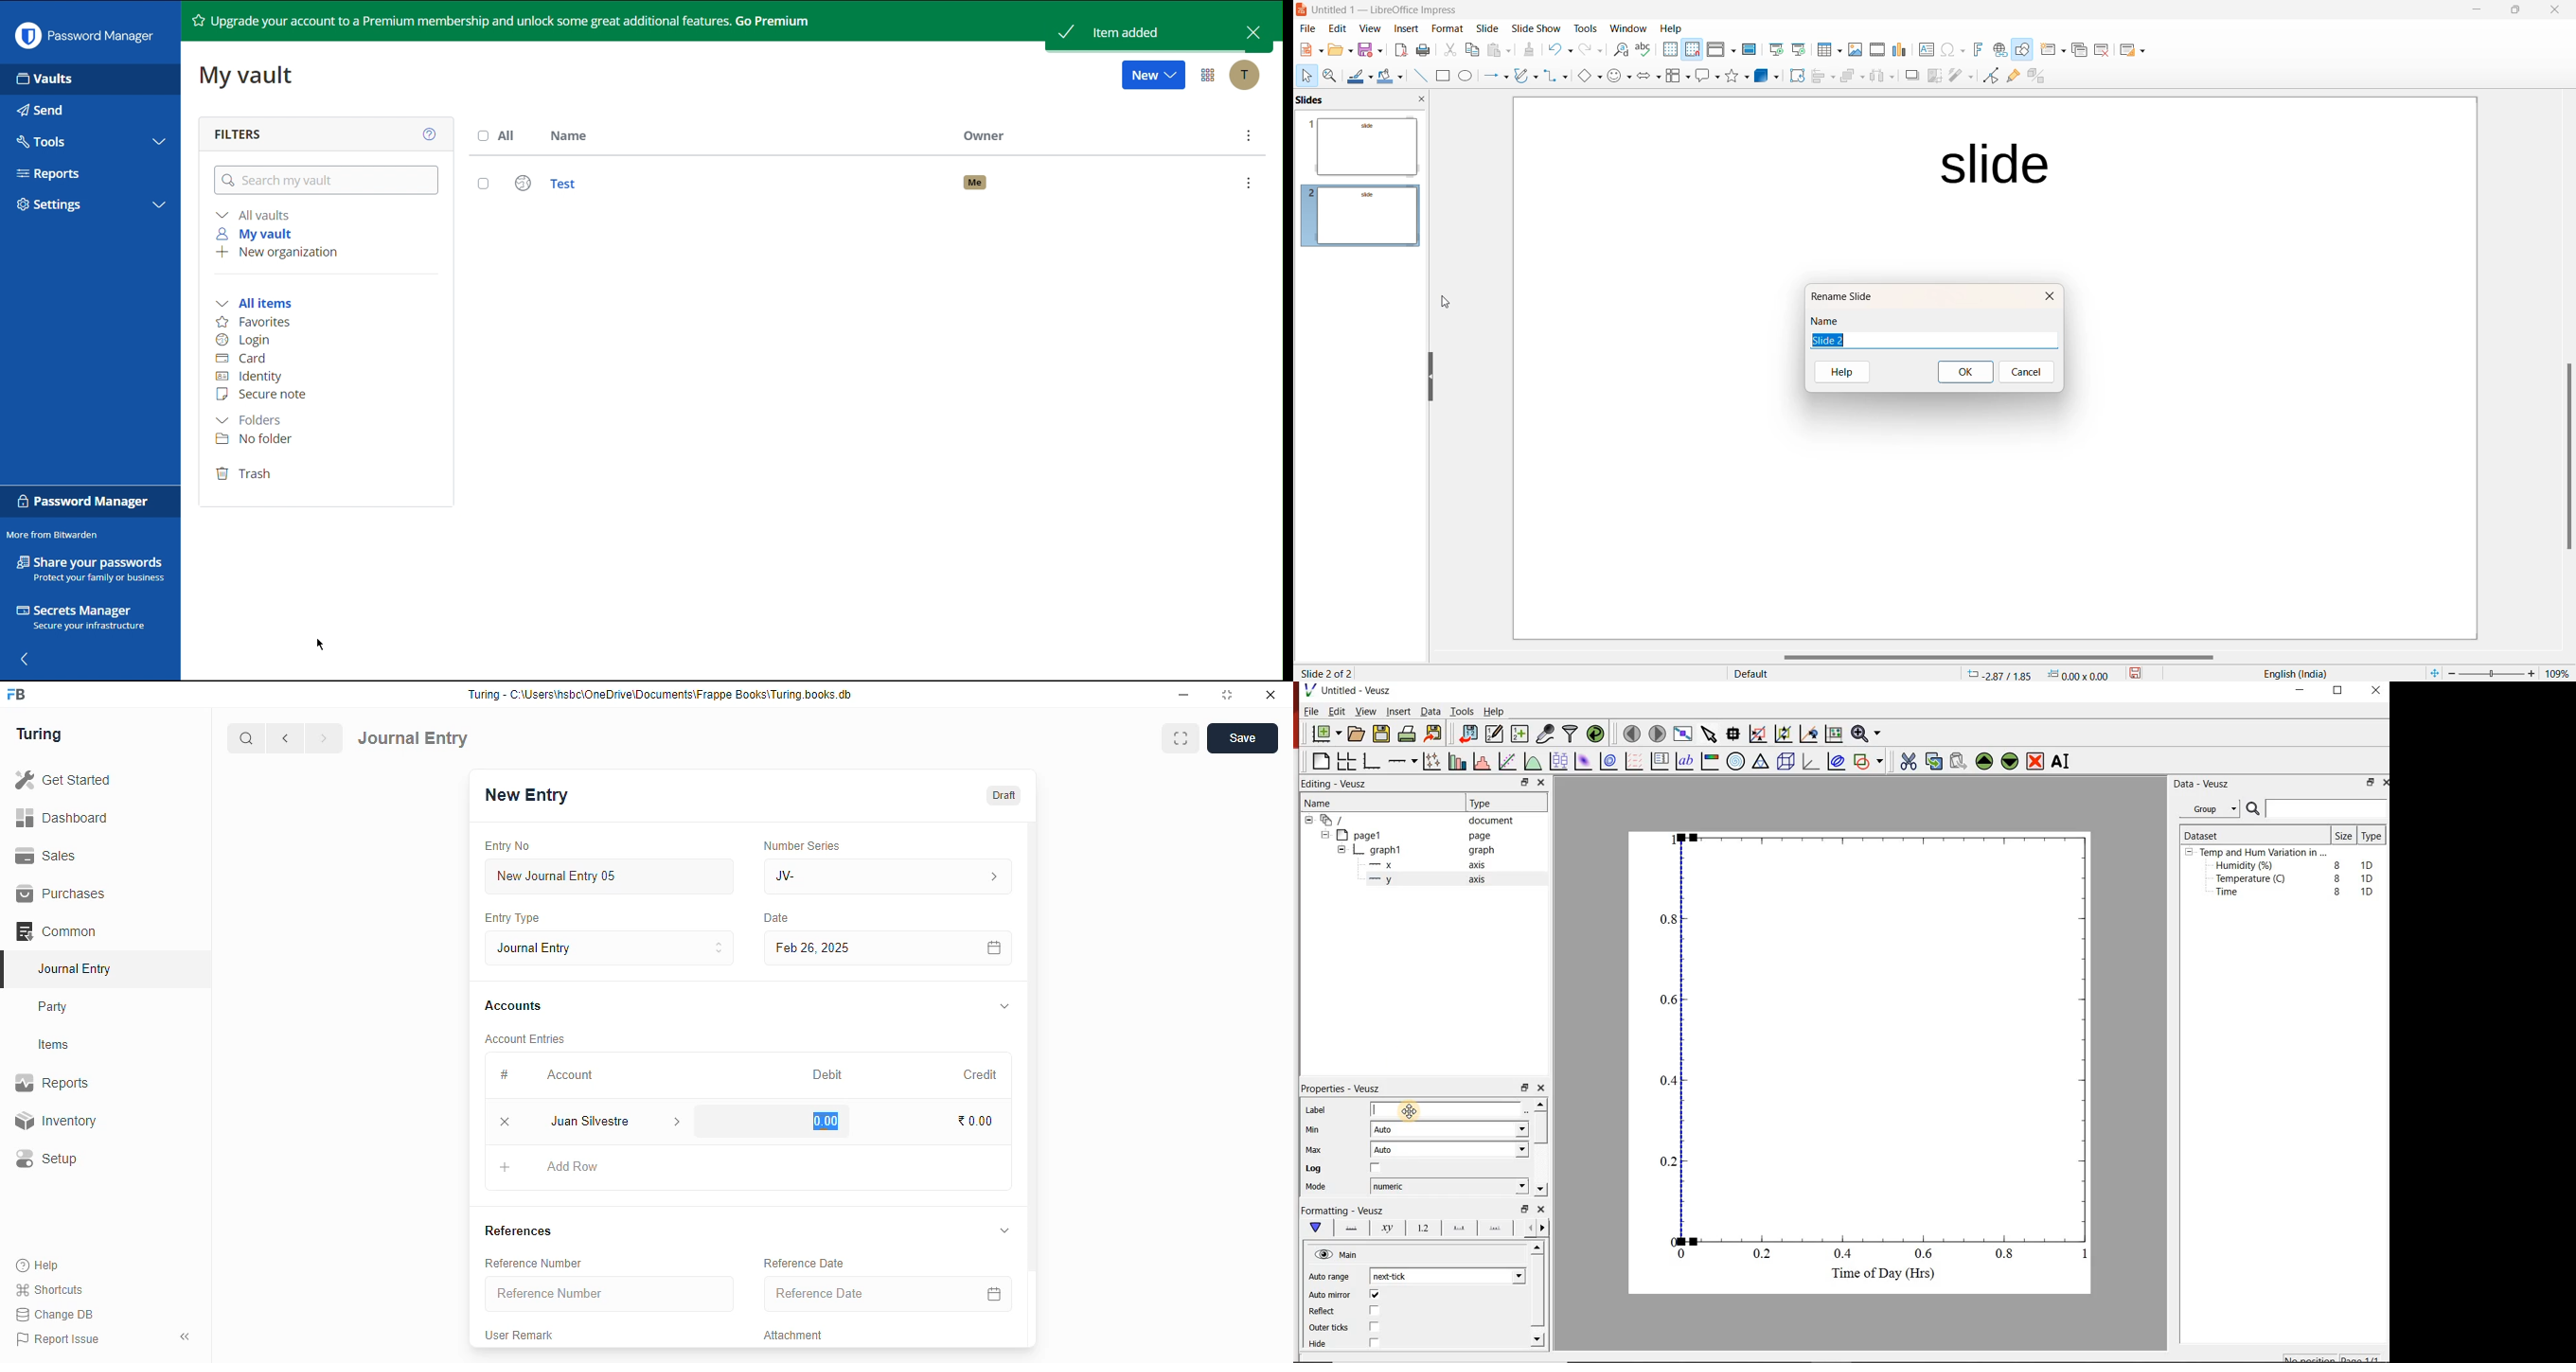 This screenshot has width=2576, height=1372. Describe the element at coordinates (1647, 78) in the screenshot. I see `Block arrows` at that location.